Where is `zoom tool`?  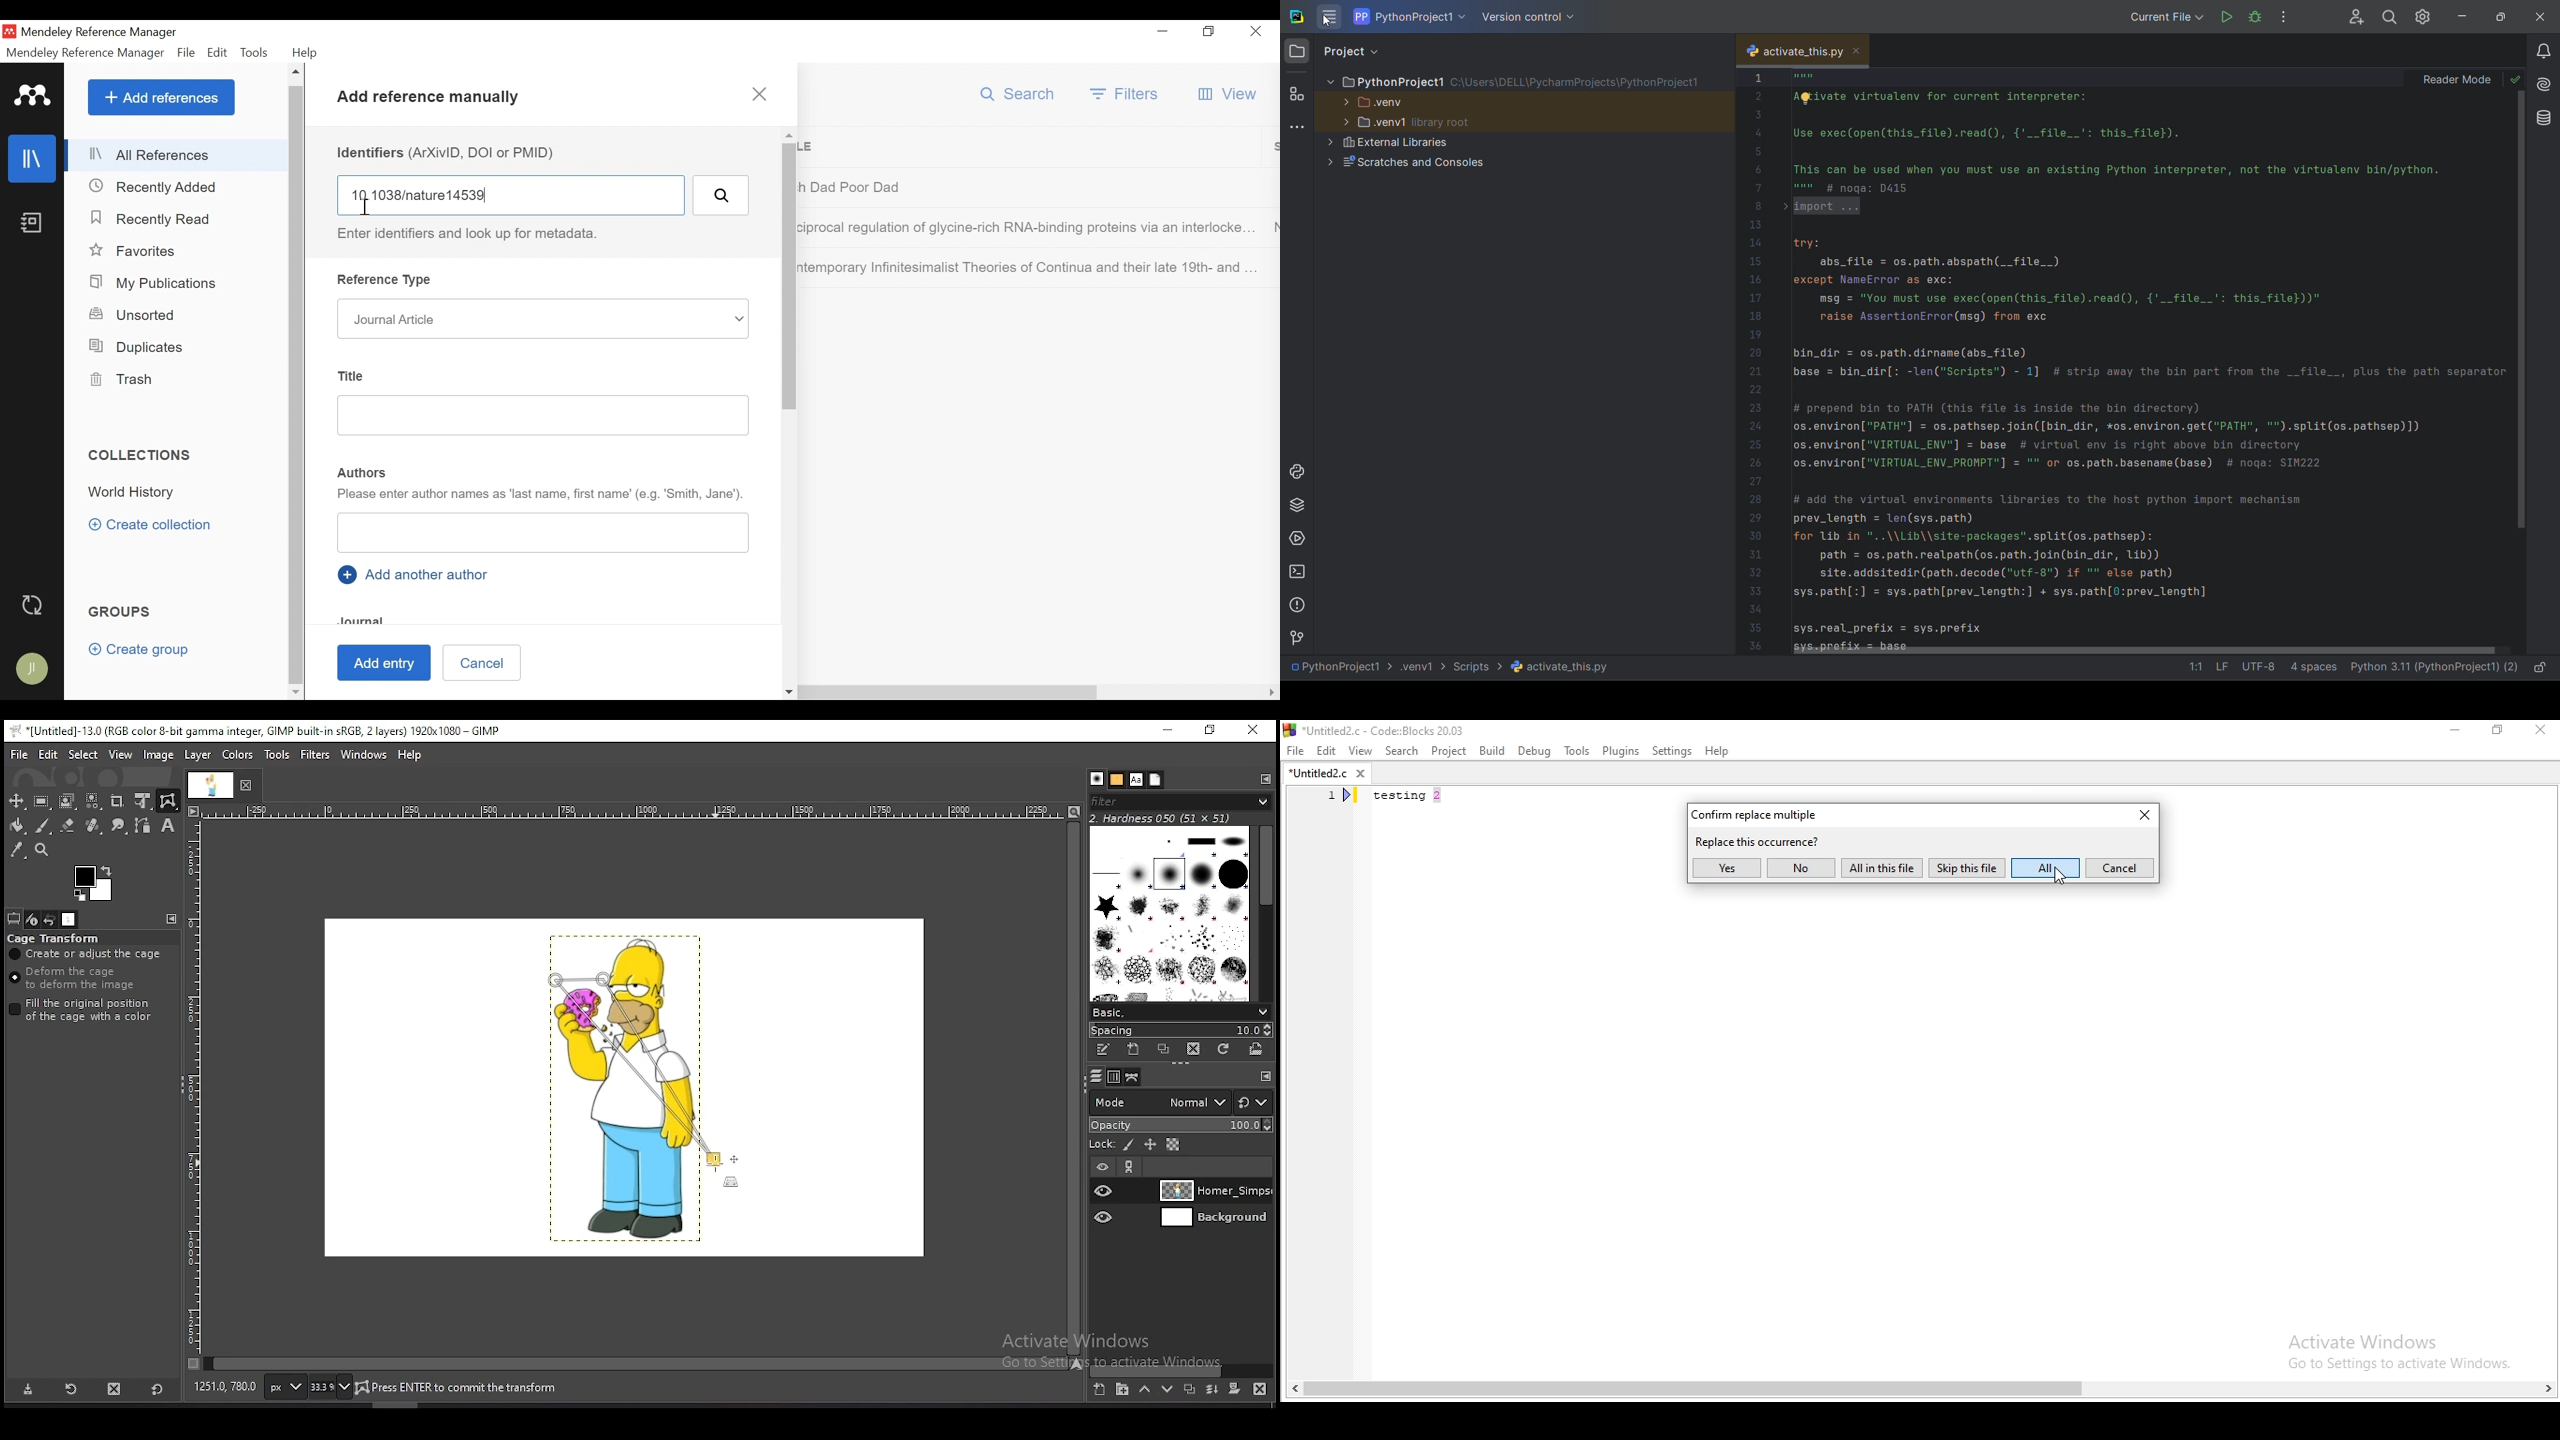
zoom tool is located at coordinates (41, 849).